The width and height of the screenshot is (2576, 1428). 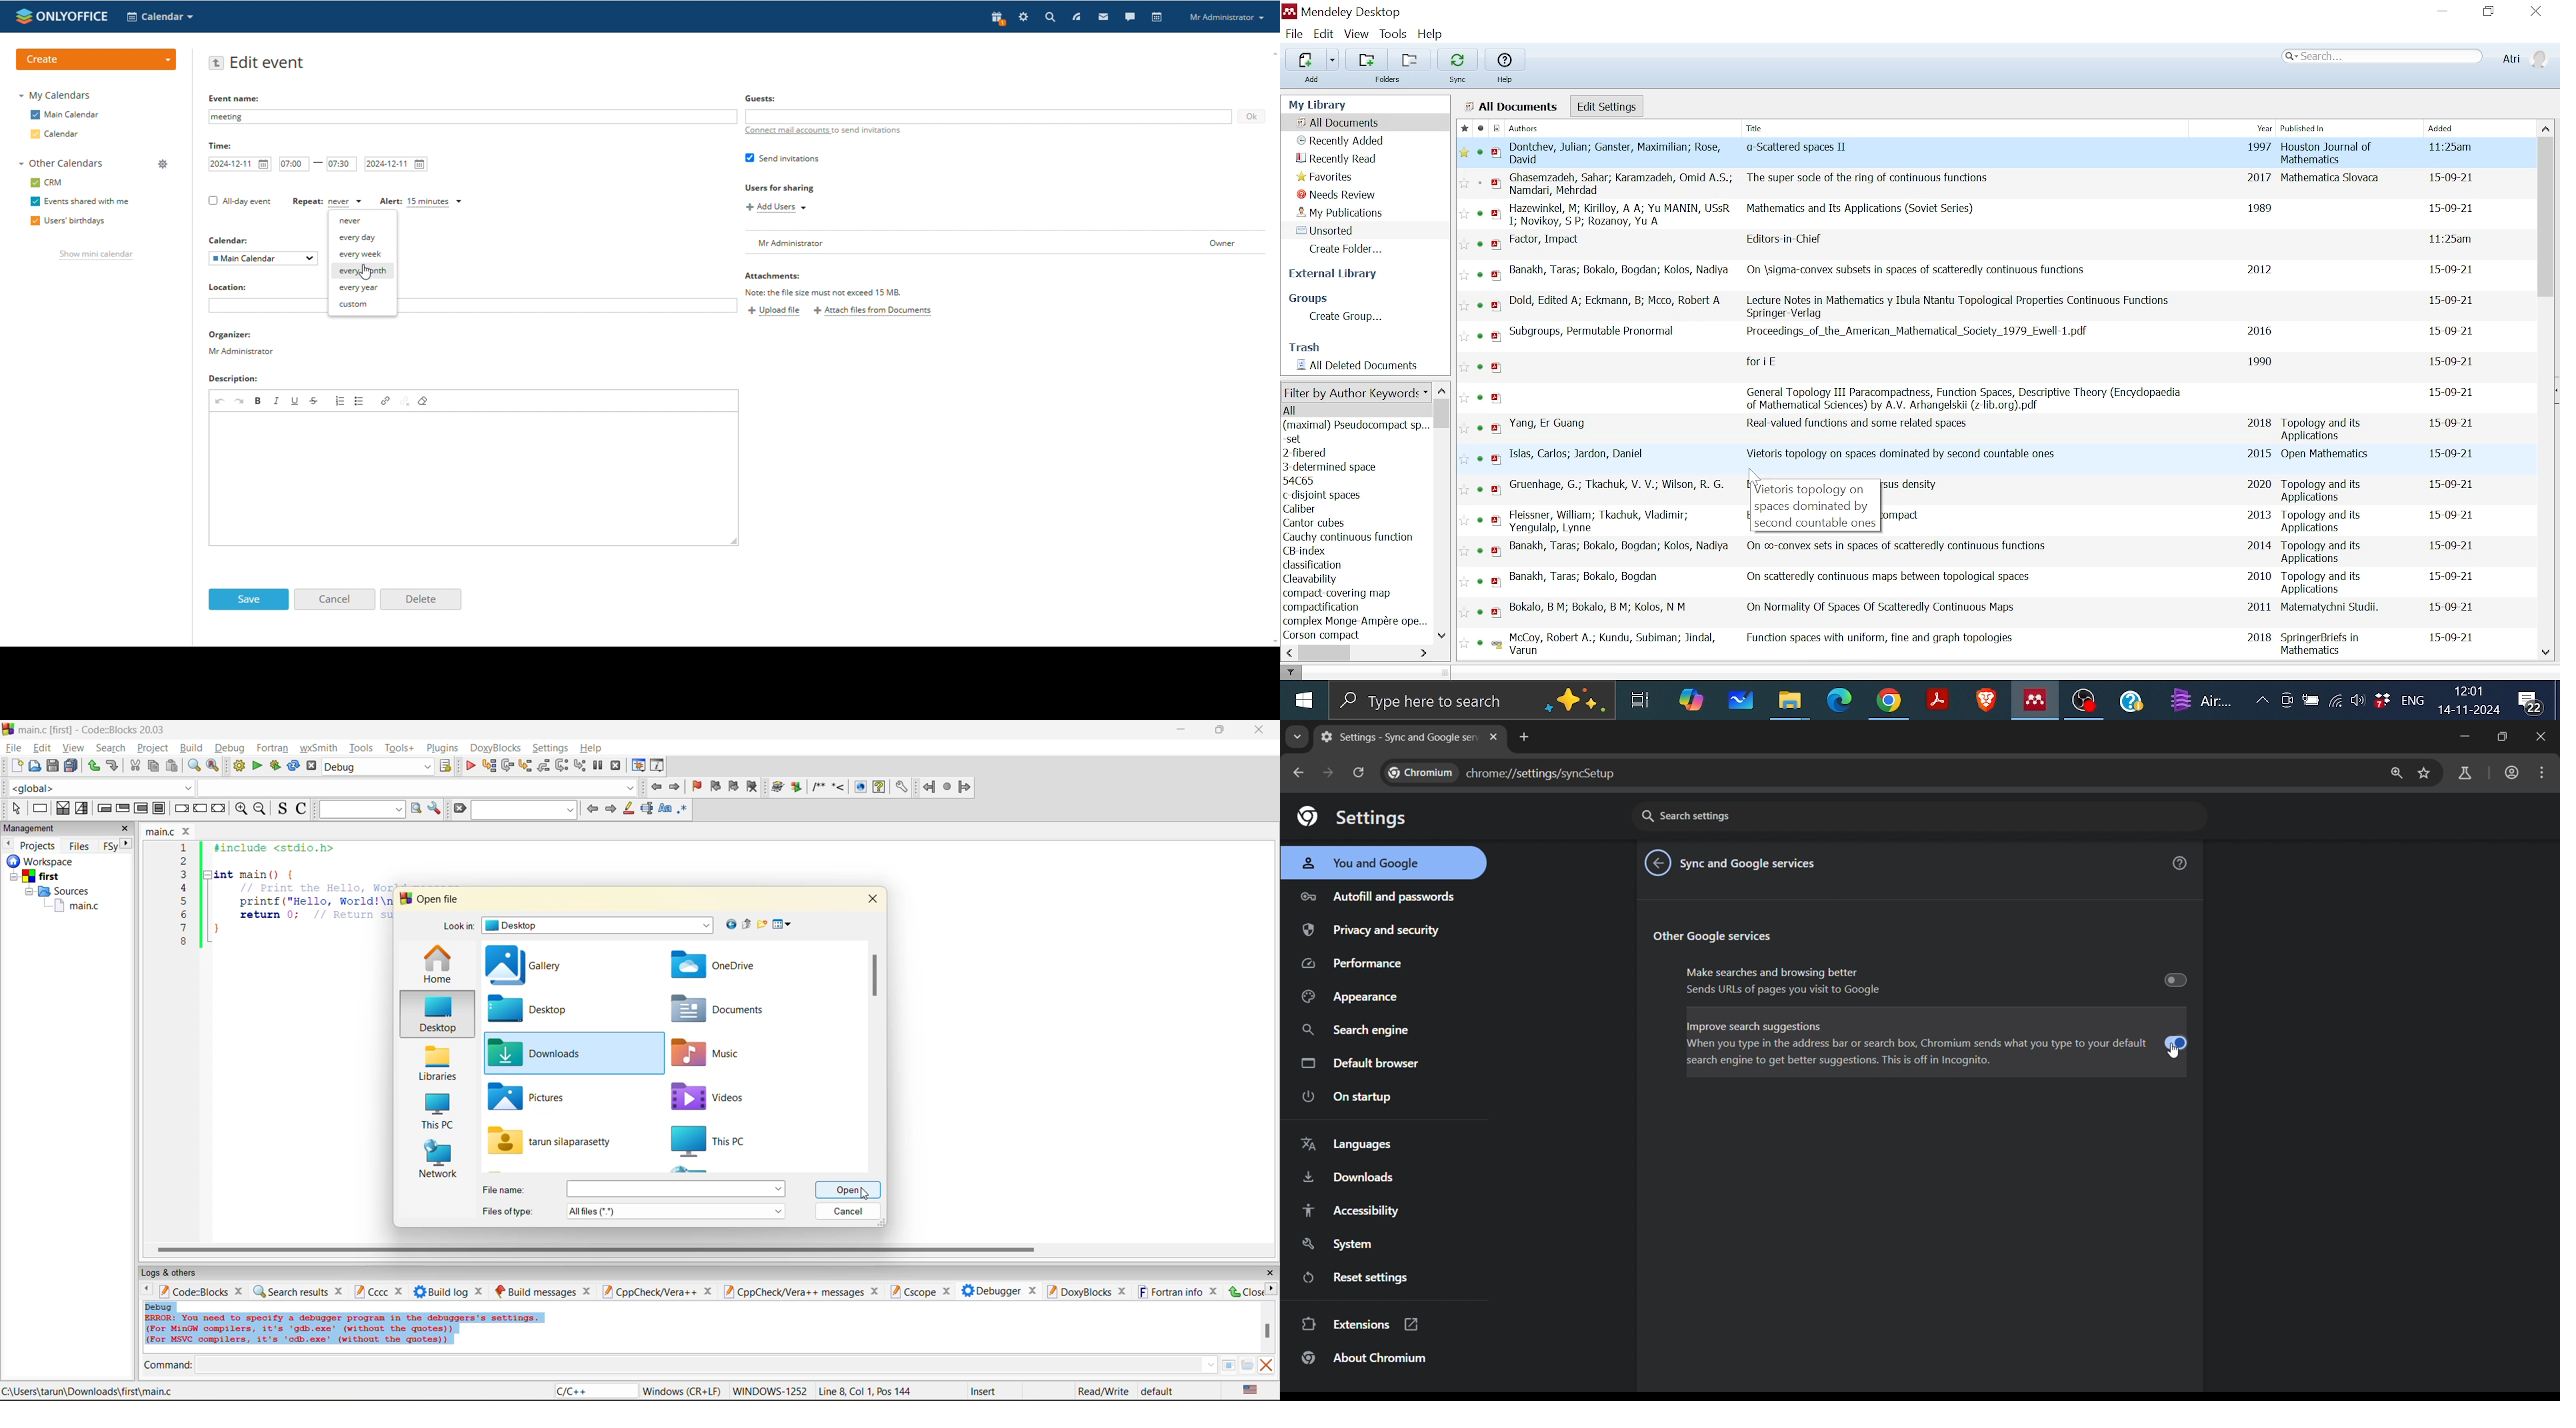 What do you see at coordinates (241, 1291) in the screenshot?
I see `close` at bounding box center [241, 1291].